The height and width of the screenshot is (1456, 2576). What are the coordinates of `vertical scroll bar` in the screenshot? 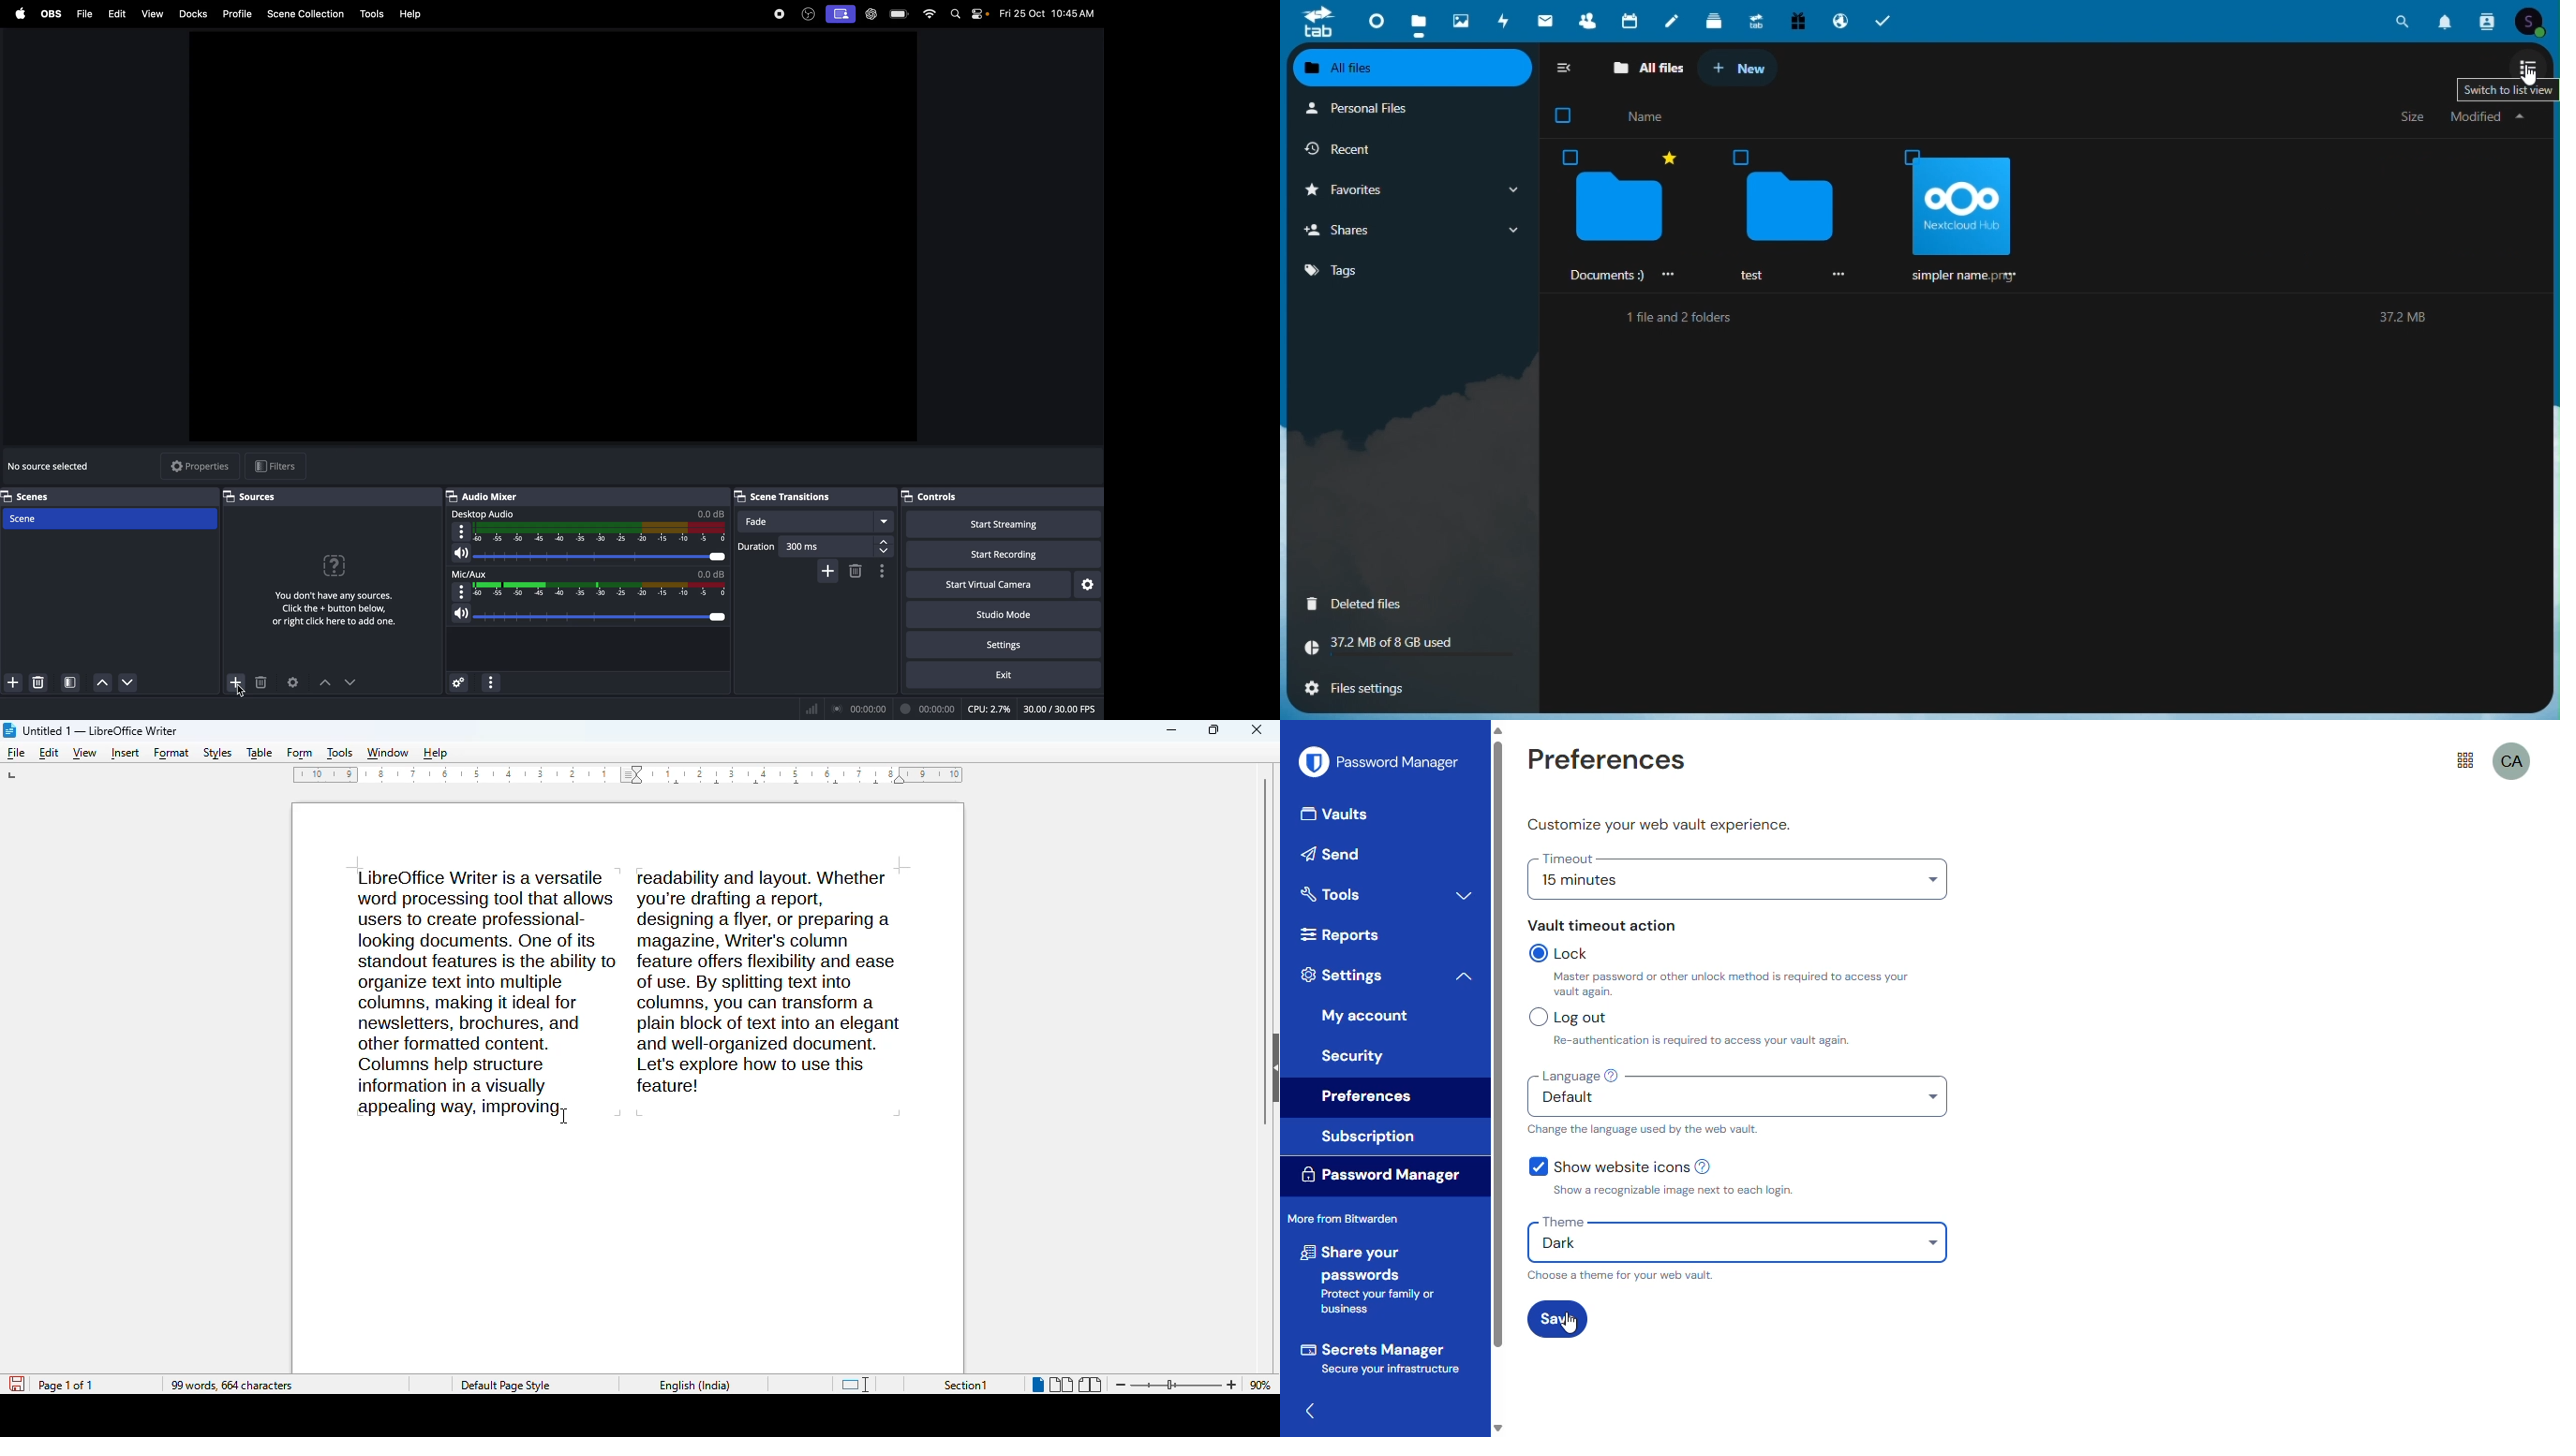 It's located at (1258, 950).